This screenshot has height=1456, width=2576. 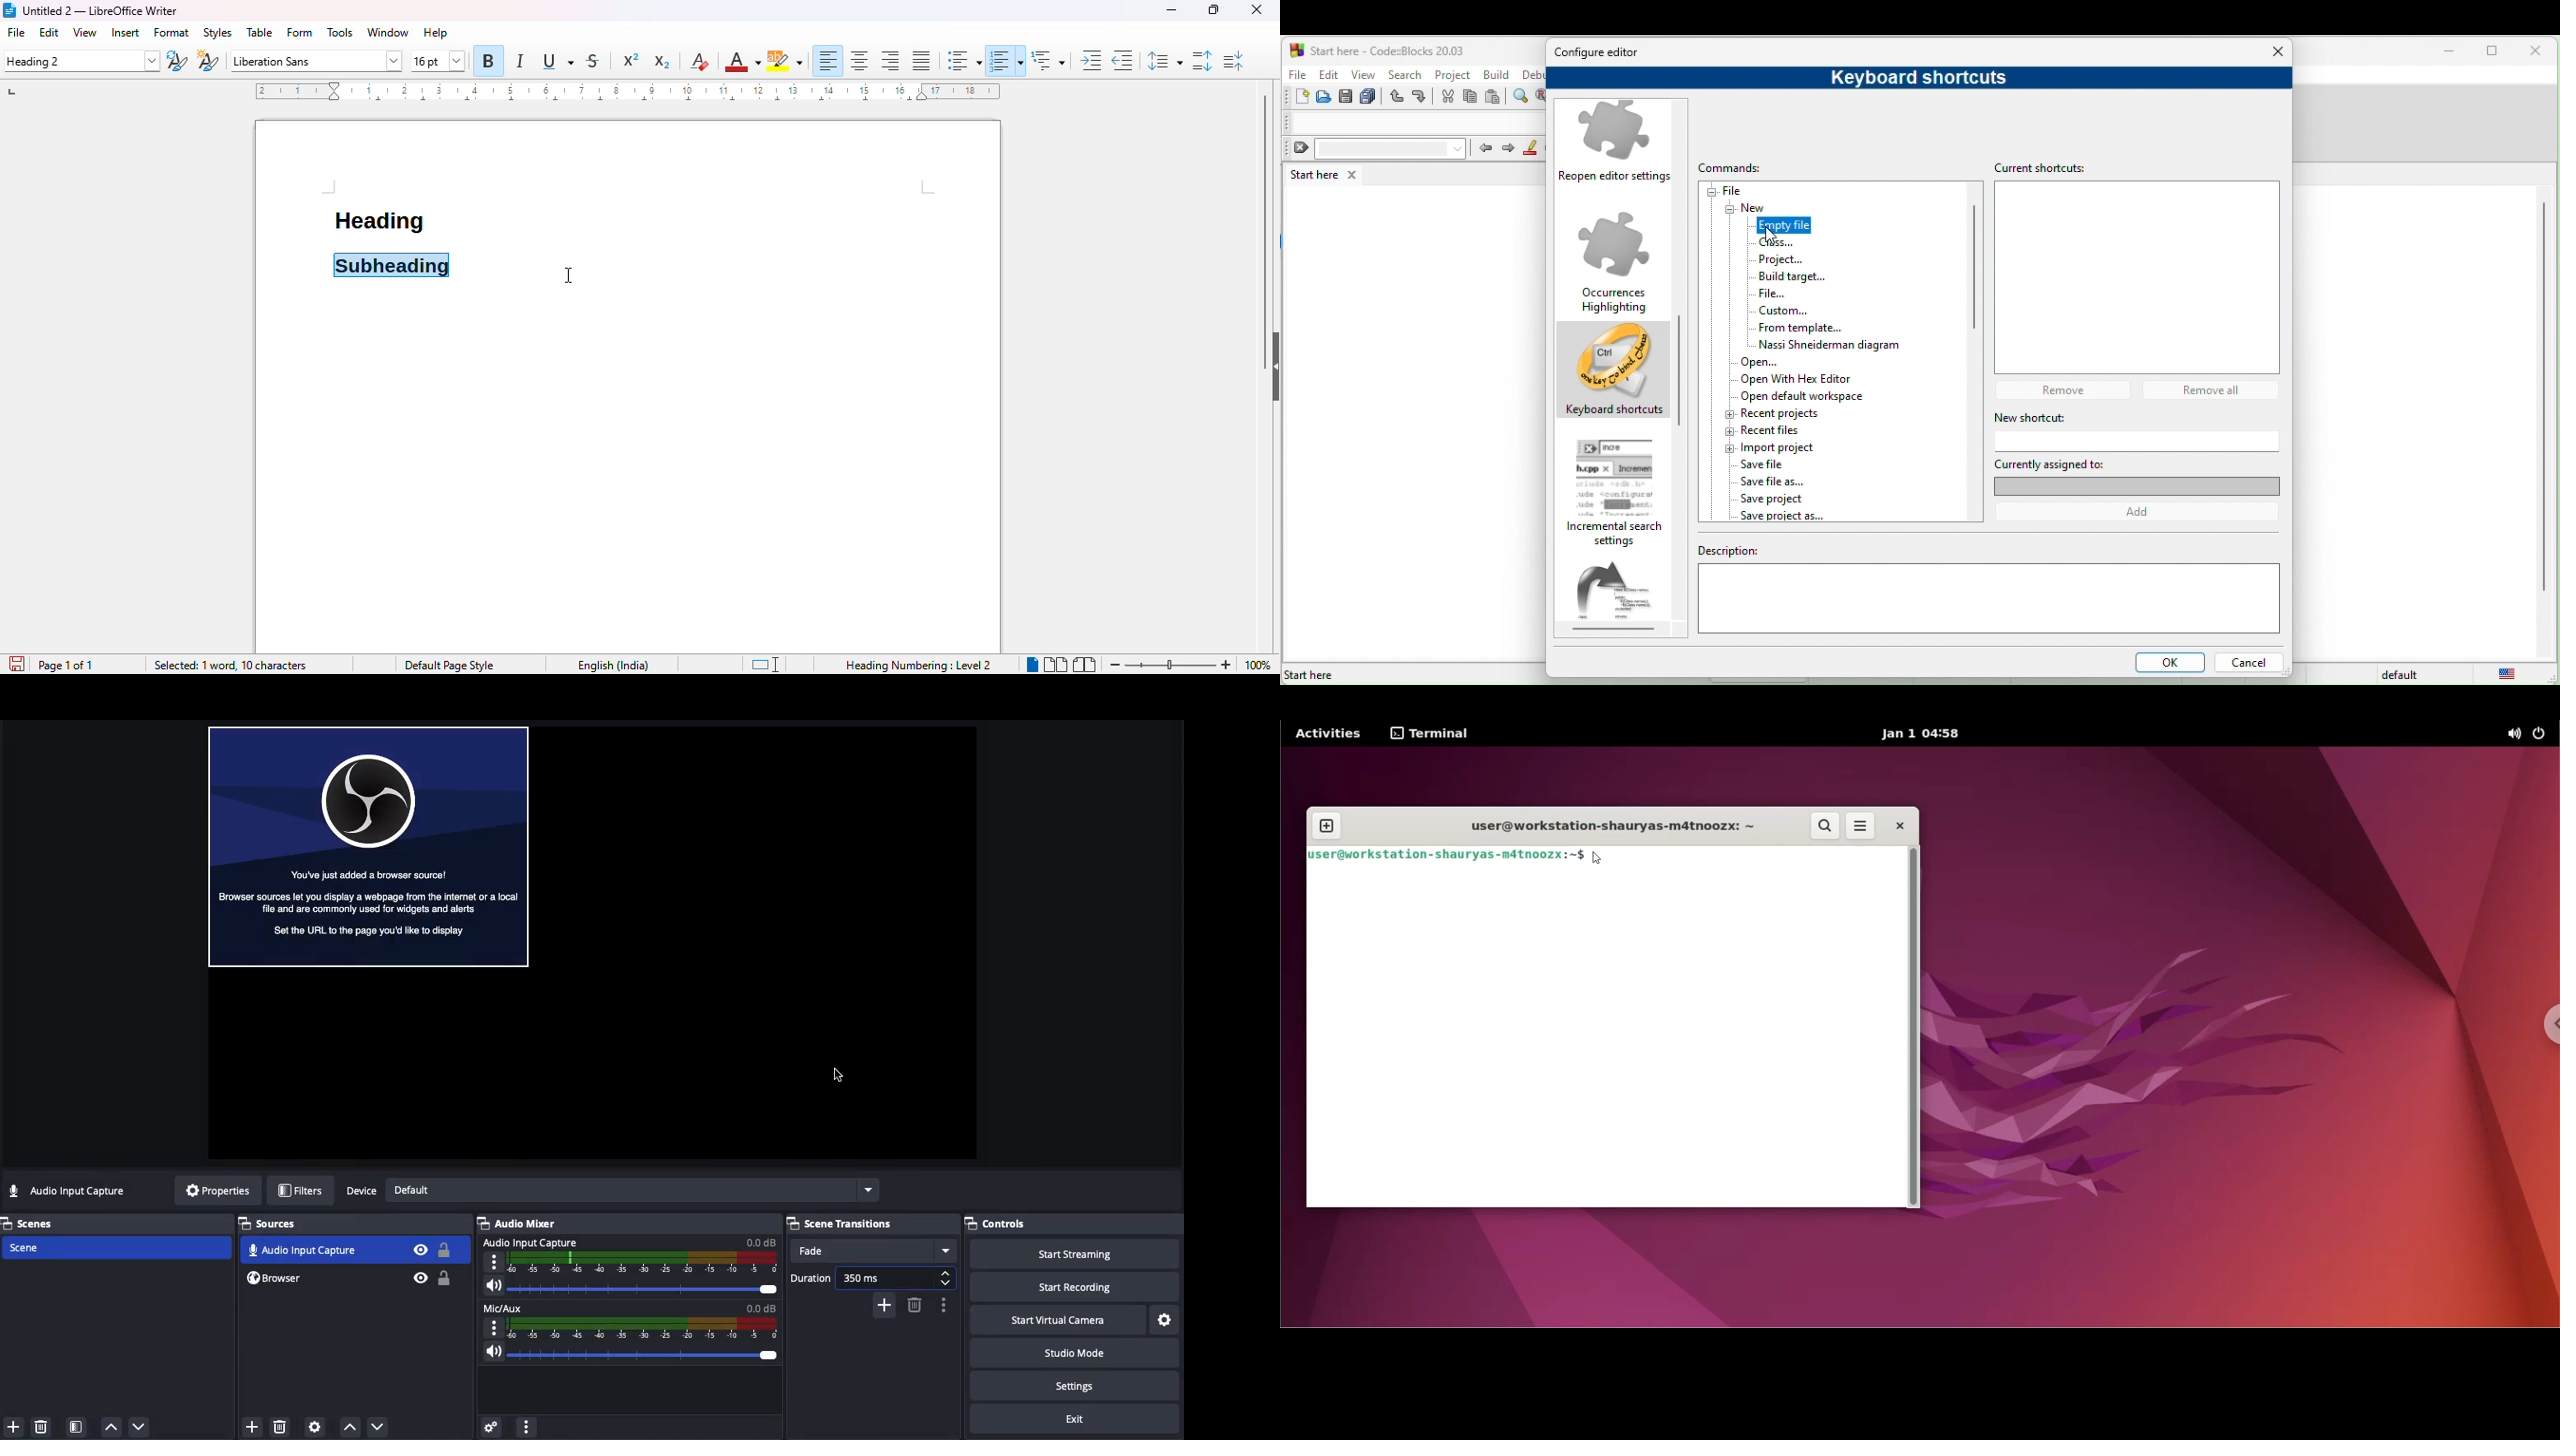 What do you see at coordinates (1048, 60) in the screenshot?
I see `set outline format` at bounding box center [1048, 60].